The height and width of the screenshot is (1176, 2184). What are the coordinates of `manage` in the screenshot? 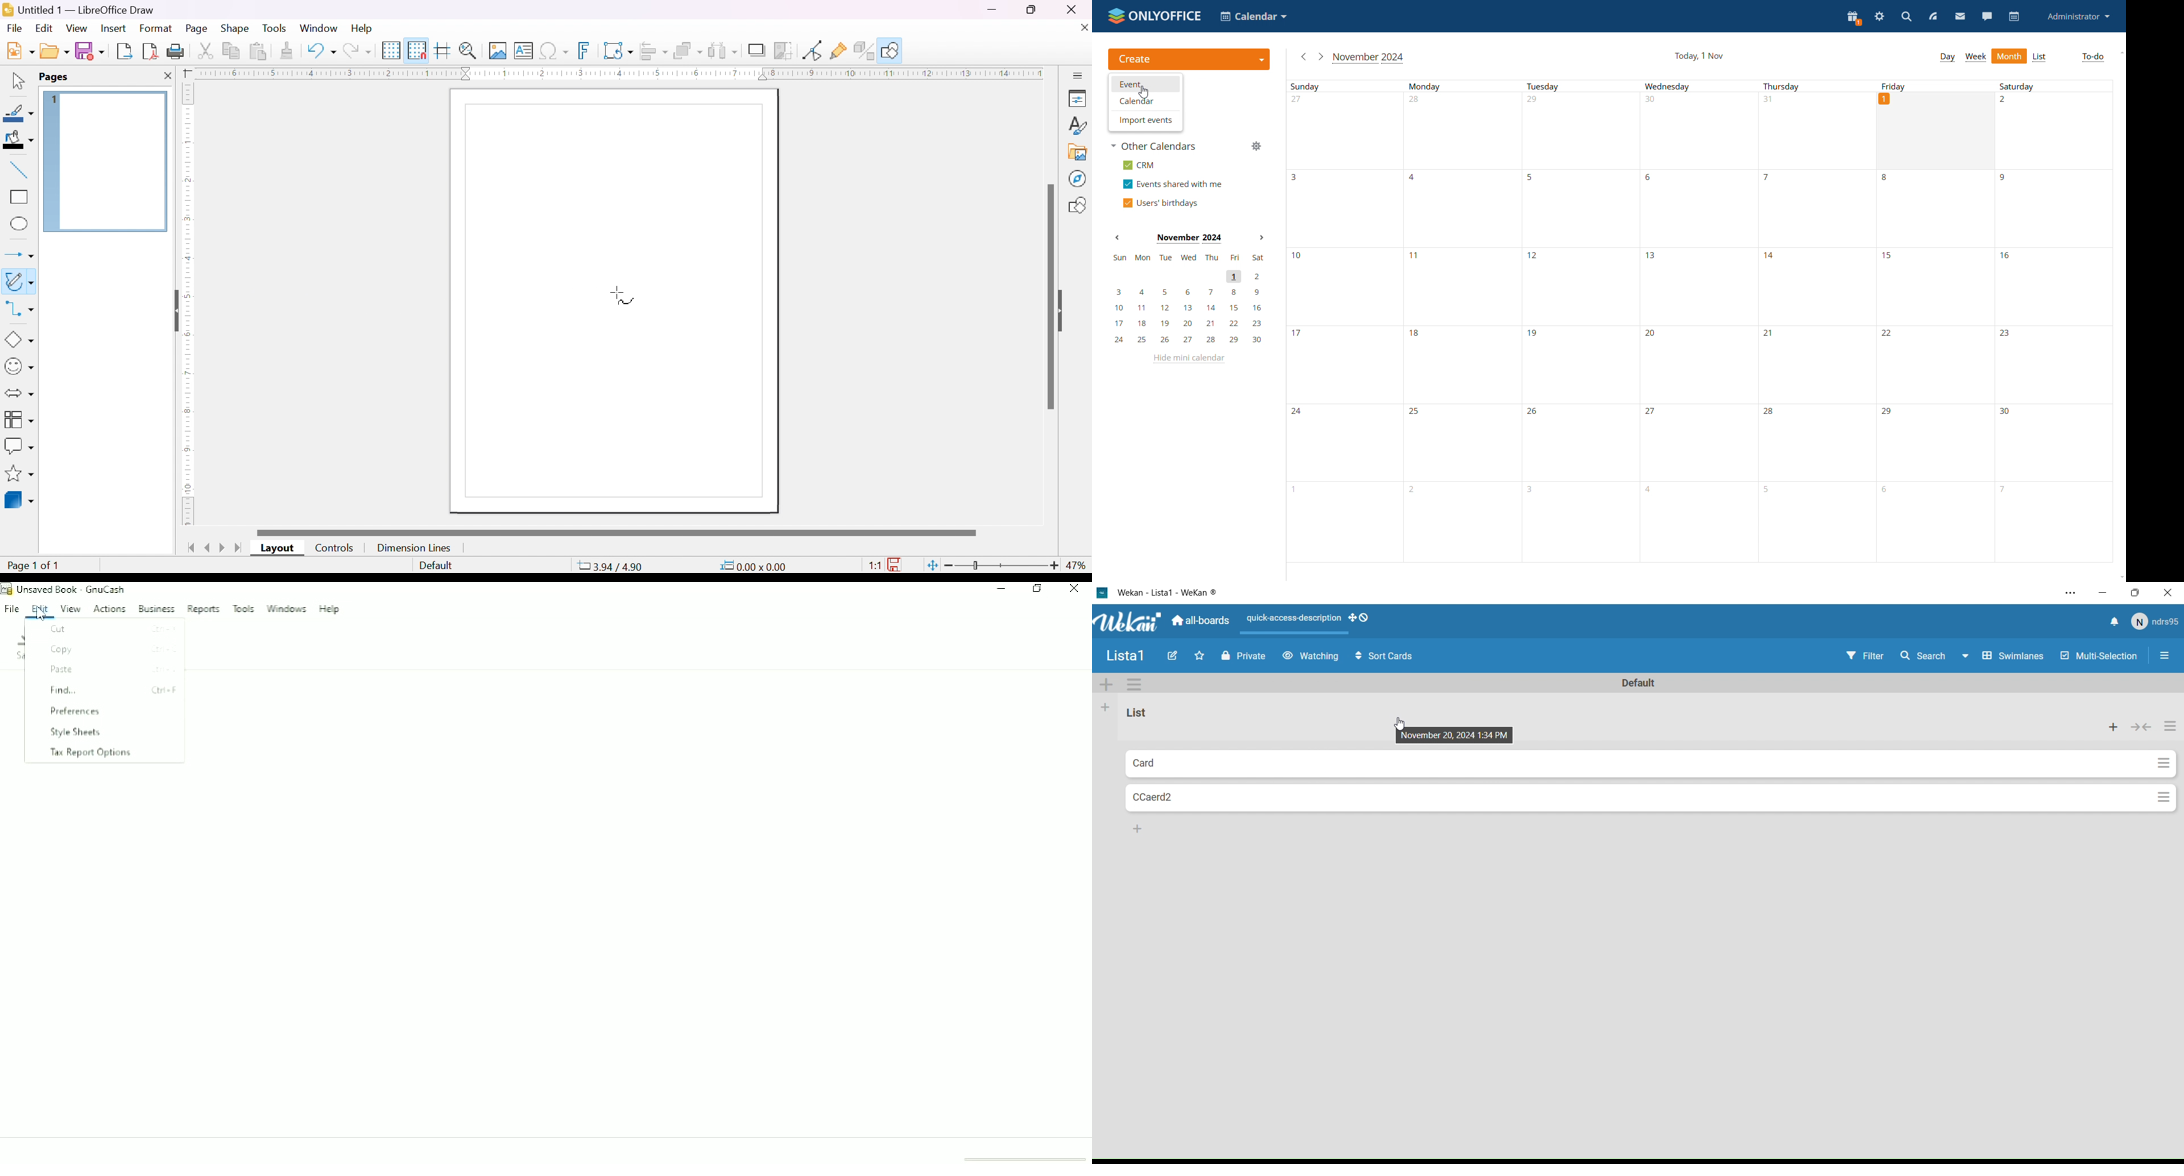 It's located at (1256, 147).